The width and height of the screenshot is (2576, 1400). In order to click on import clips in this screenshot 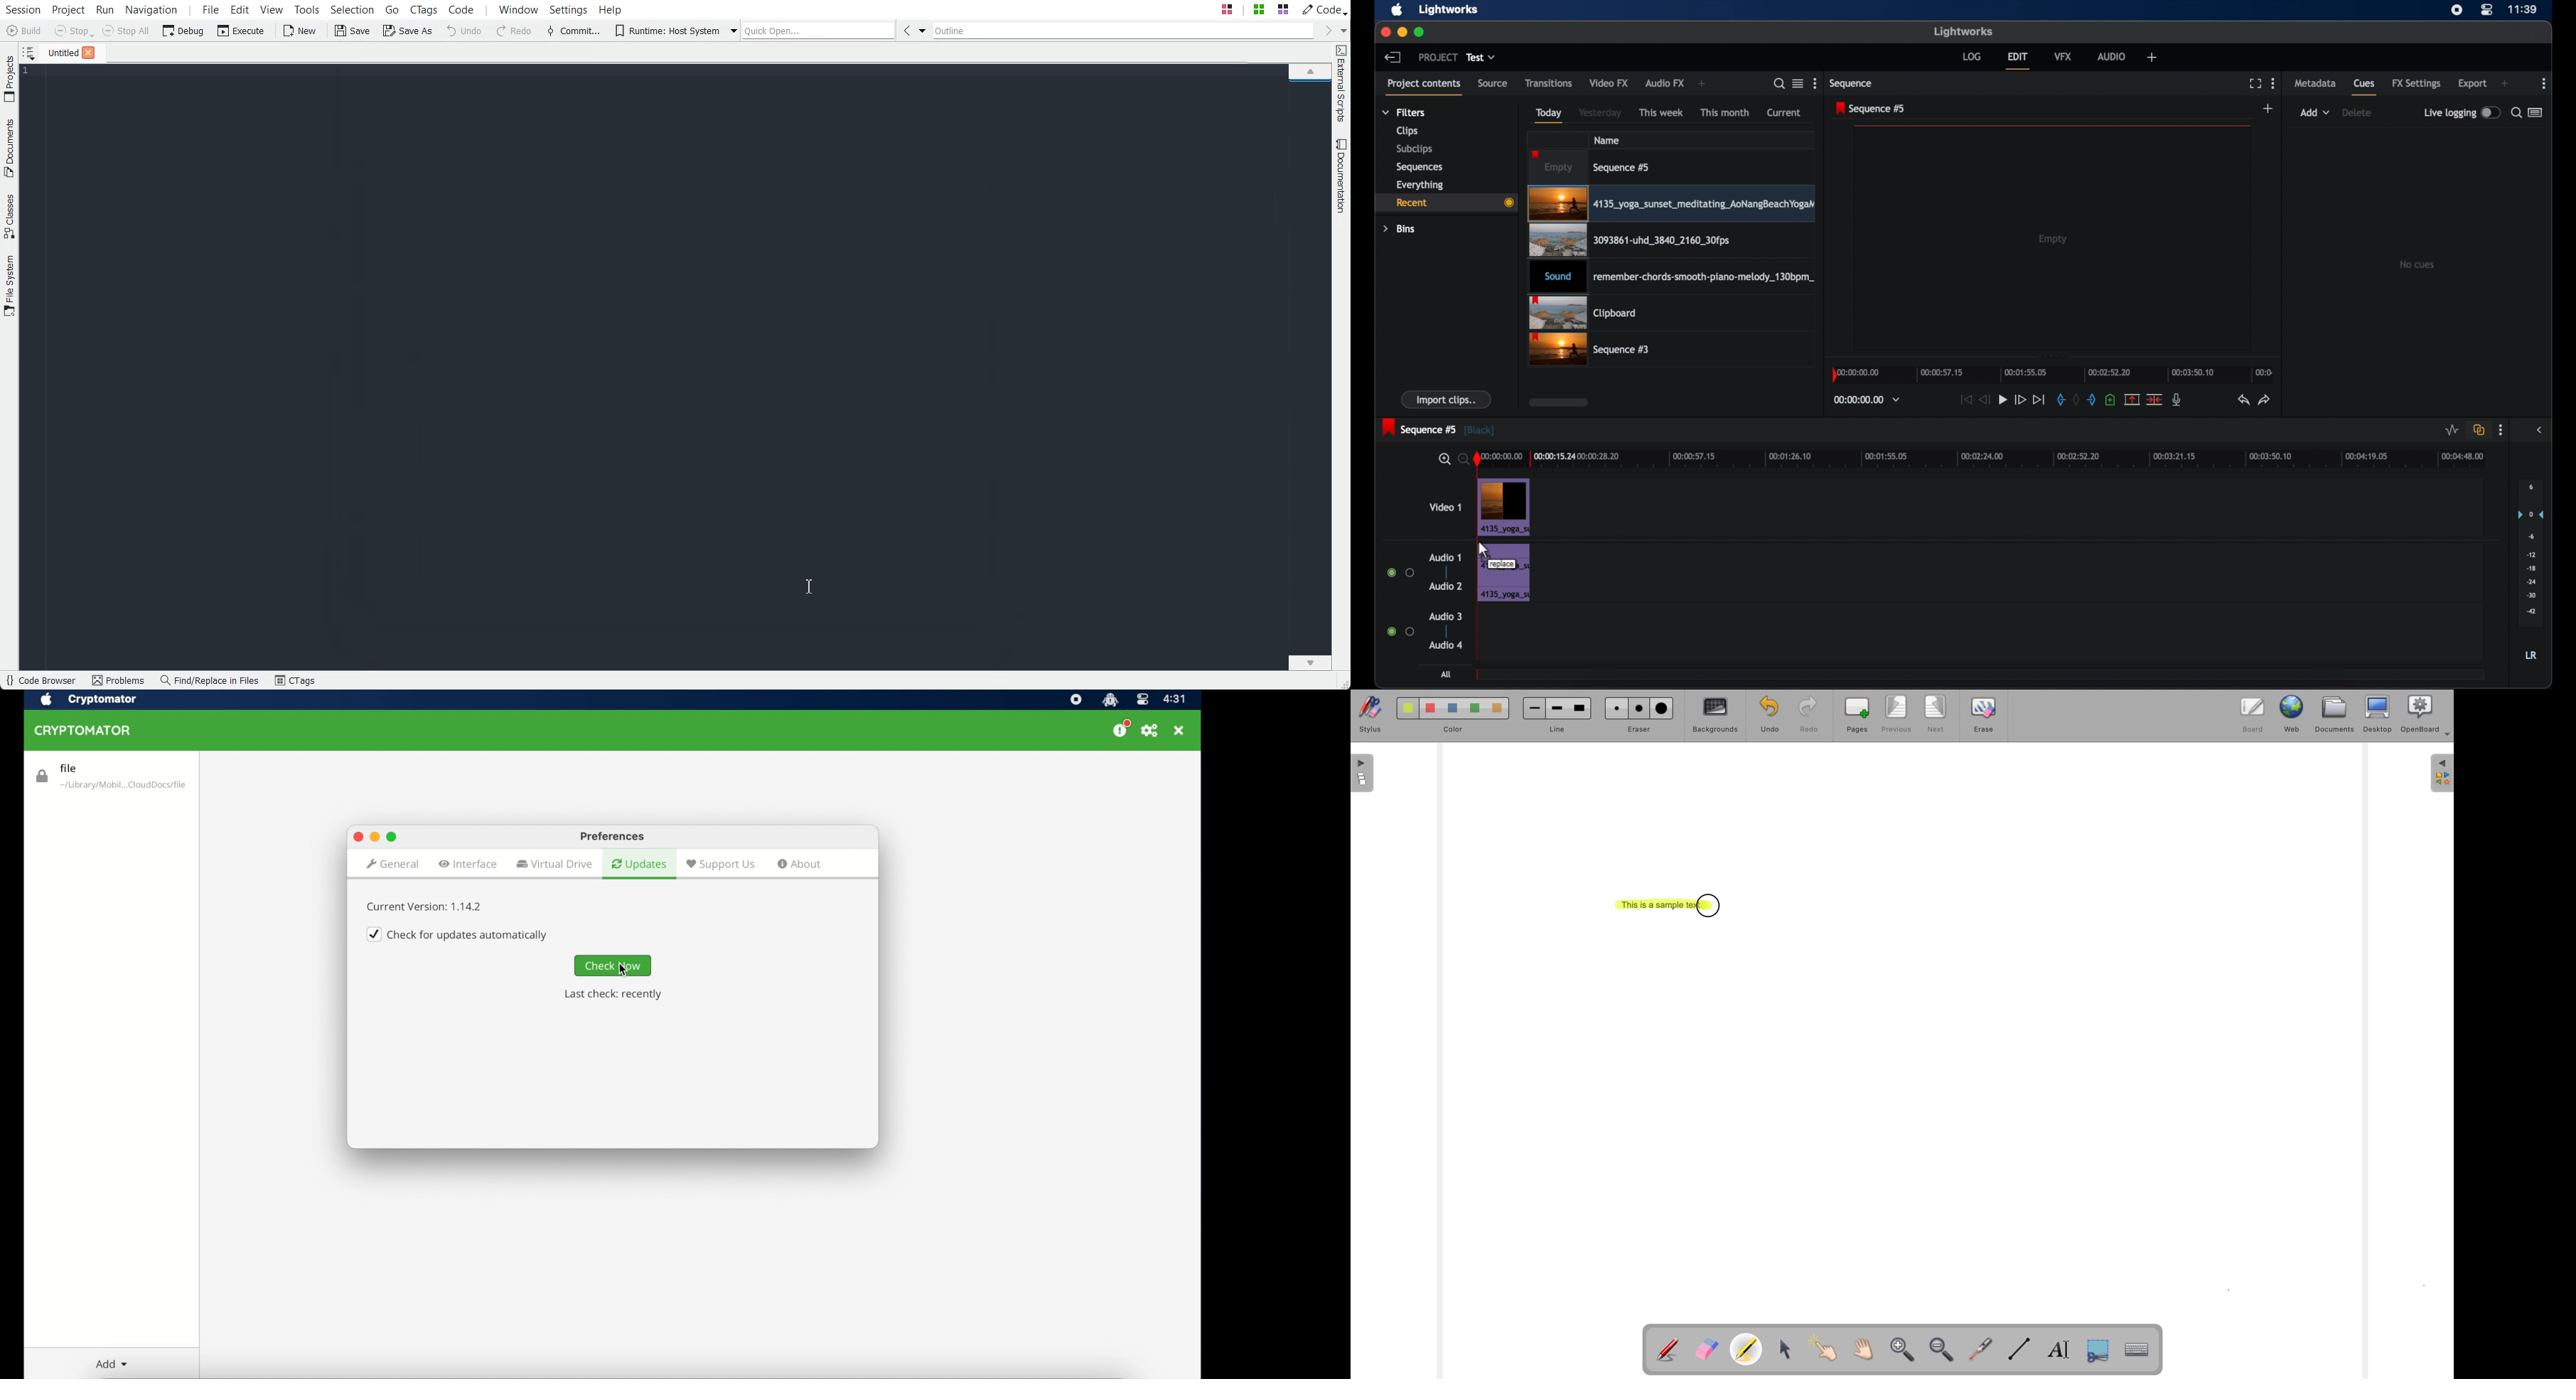, I will do `click(1446, 399)`.